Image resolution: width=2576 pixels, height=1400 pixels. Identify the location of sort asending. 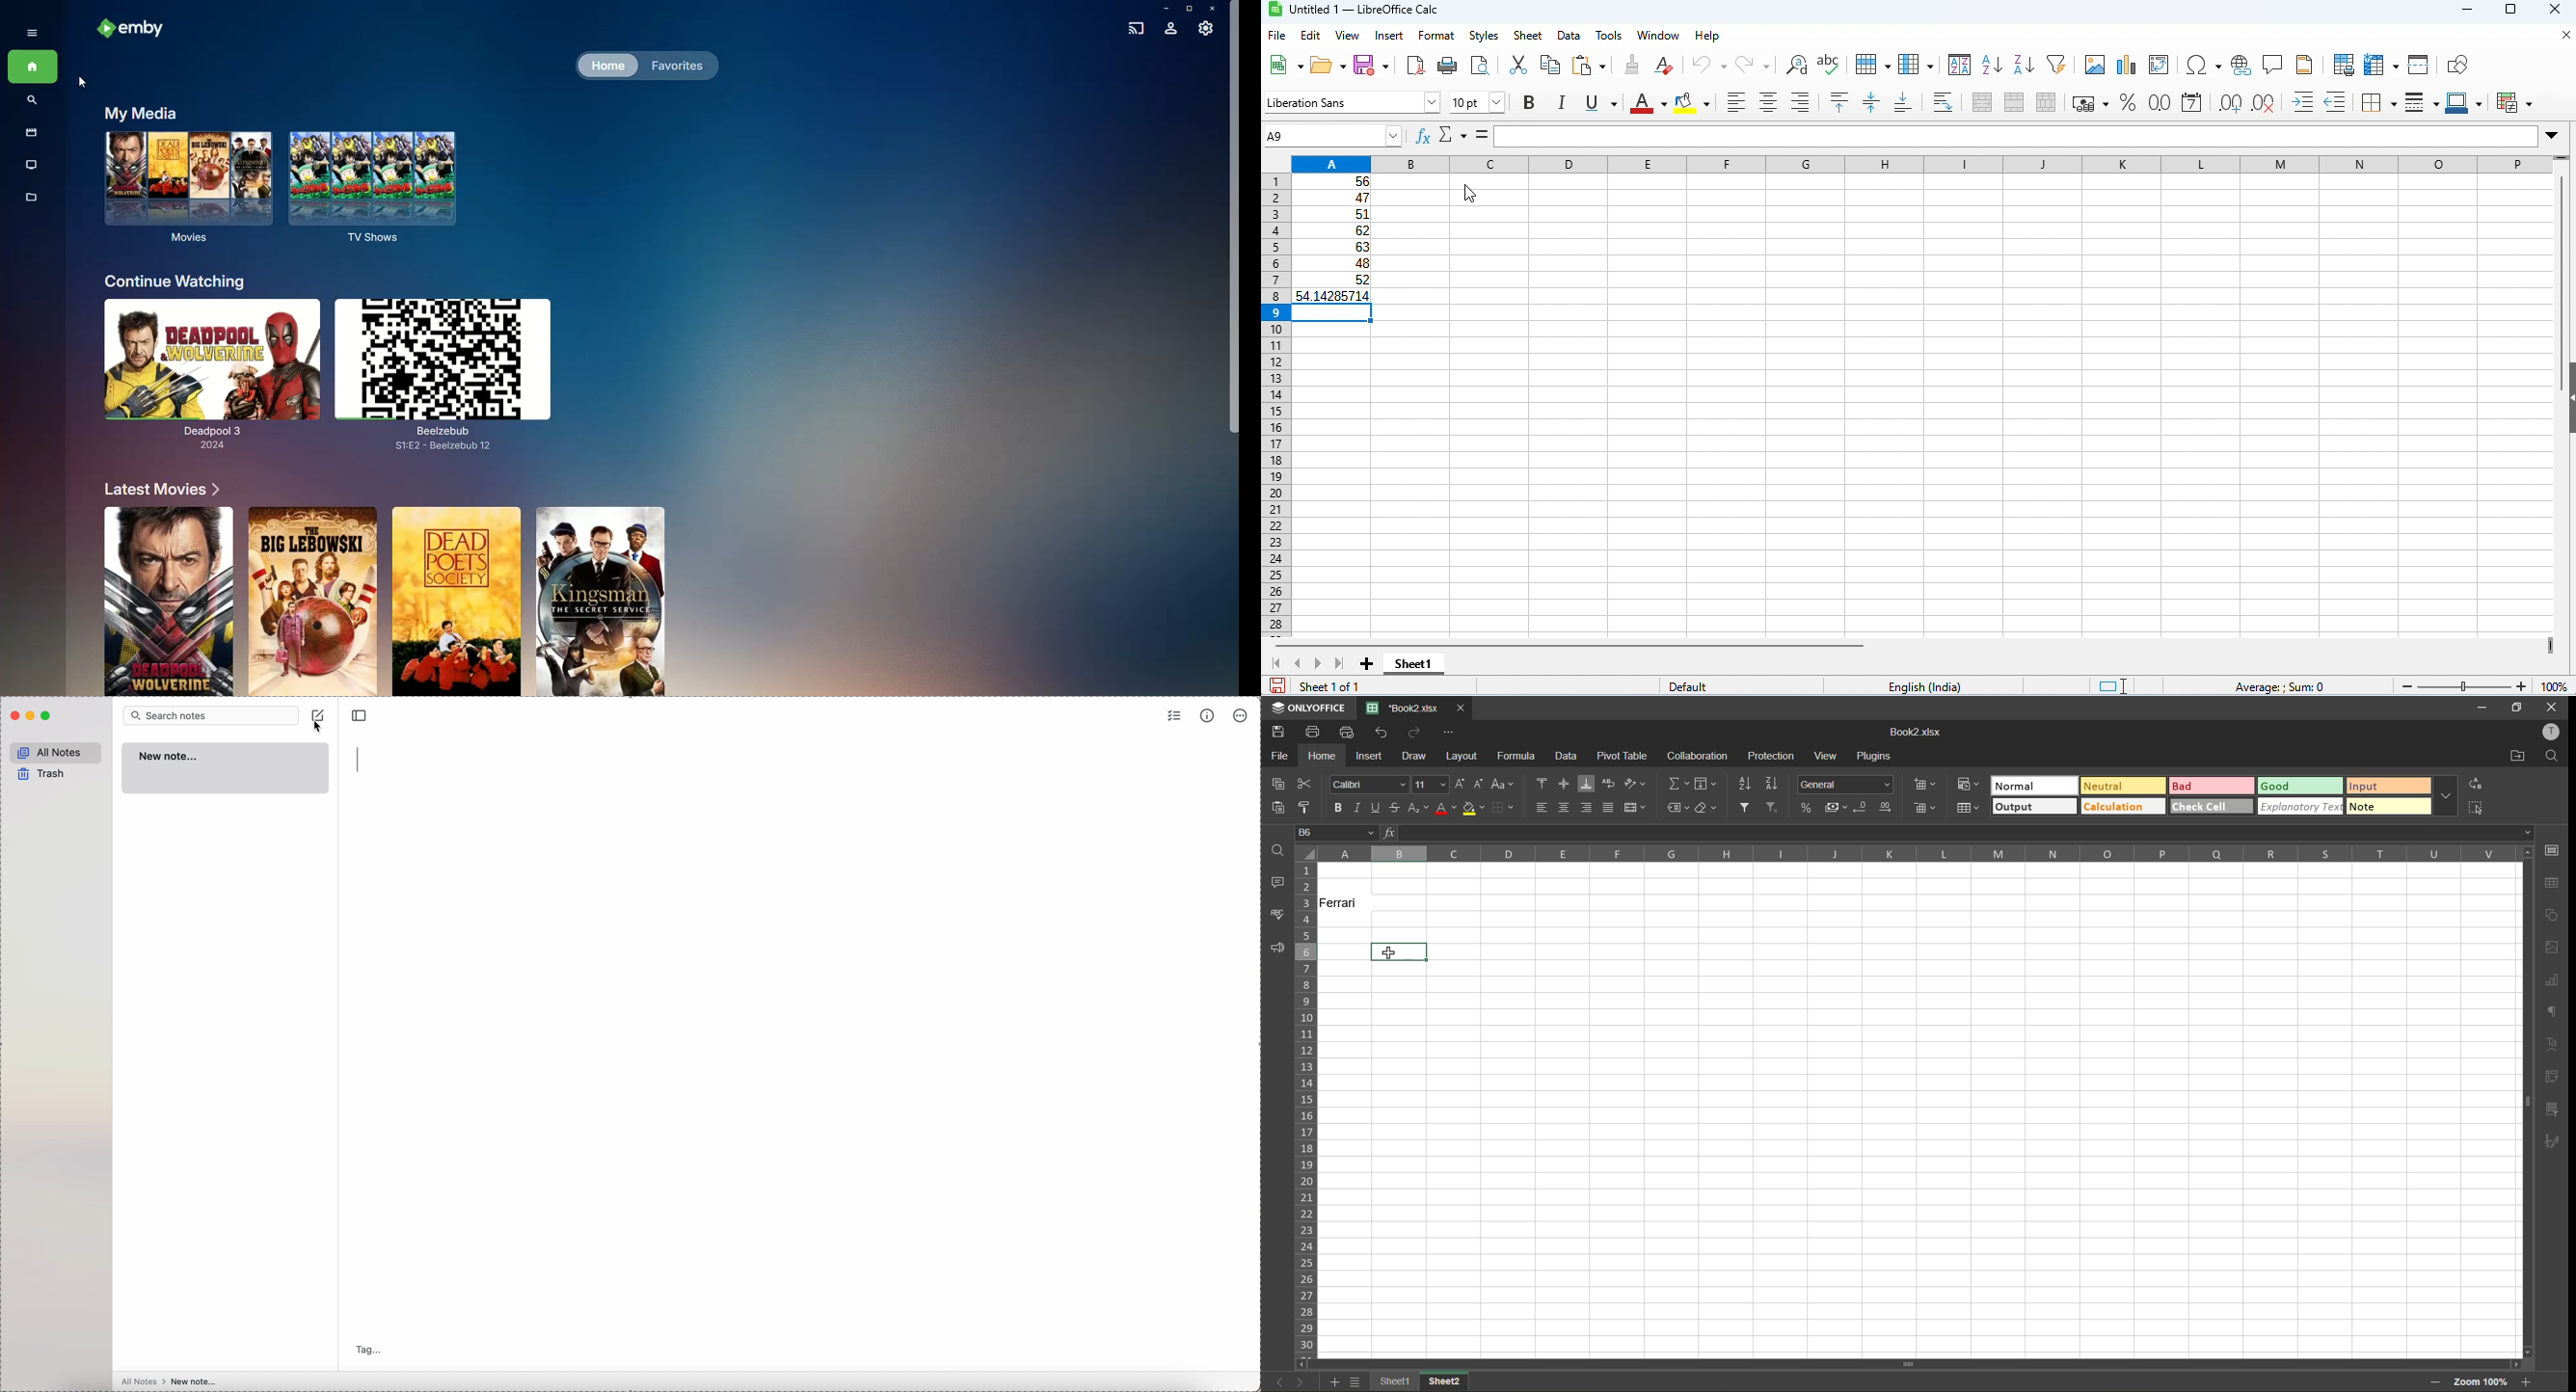
(1991, 64).